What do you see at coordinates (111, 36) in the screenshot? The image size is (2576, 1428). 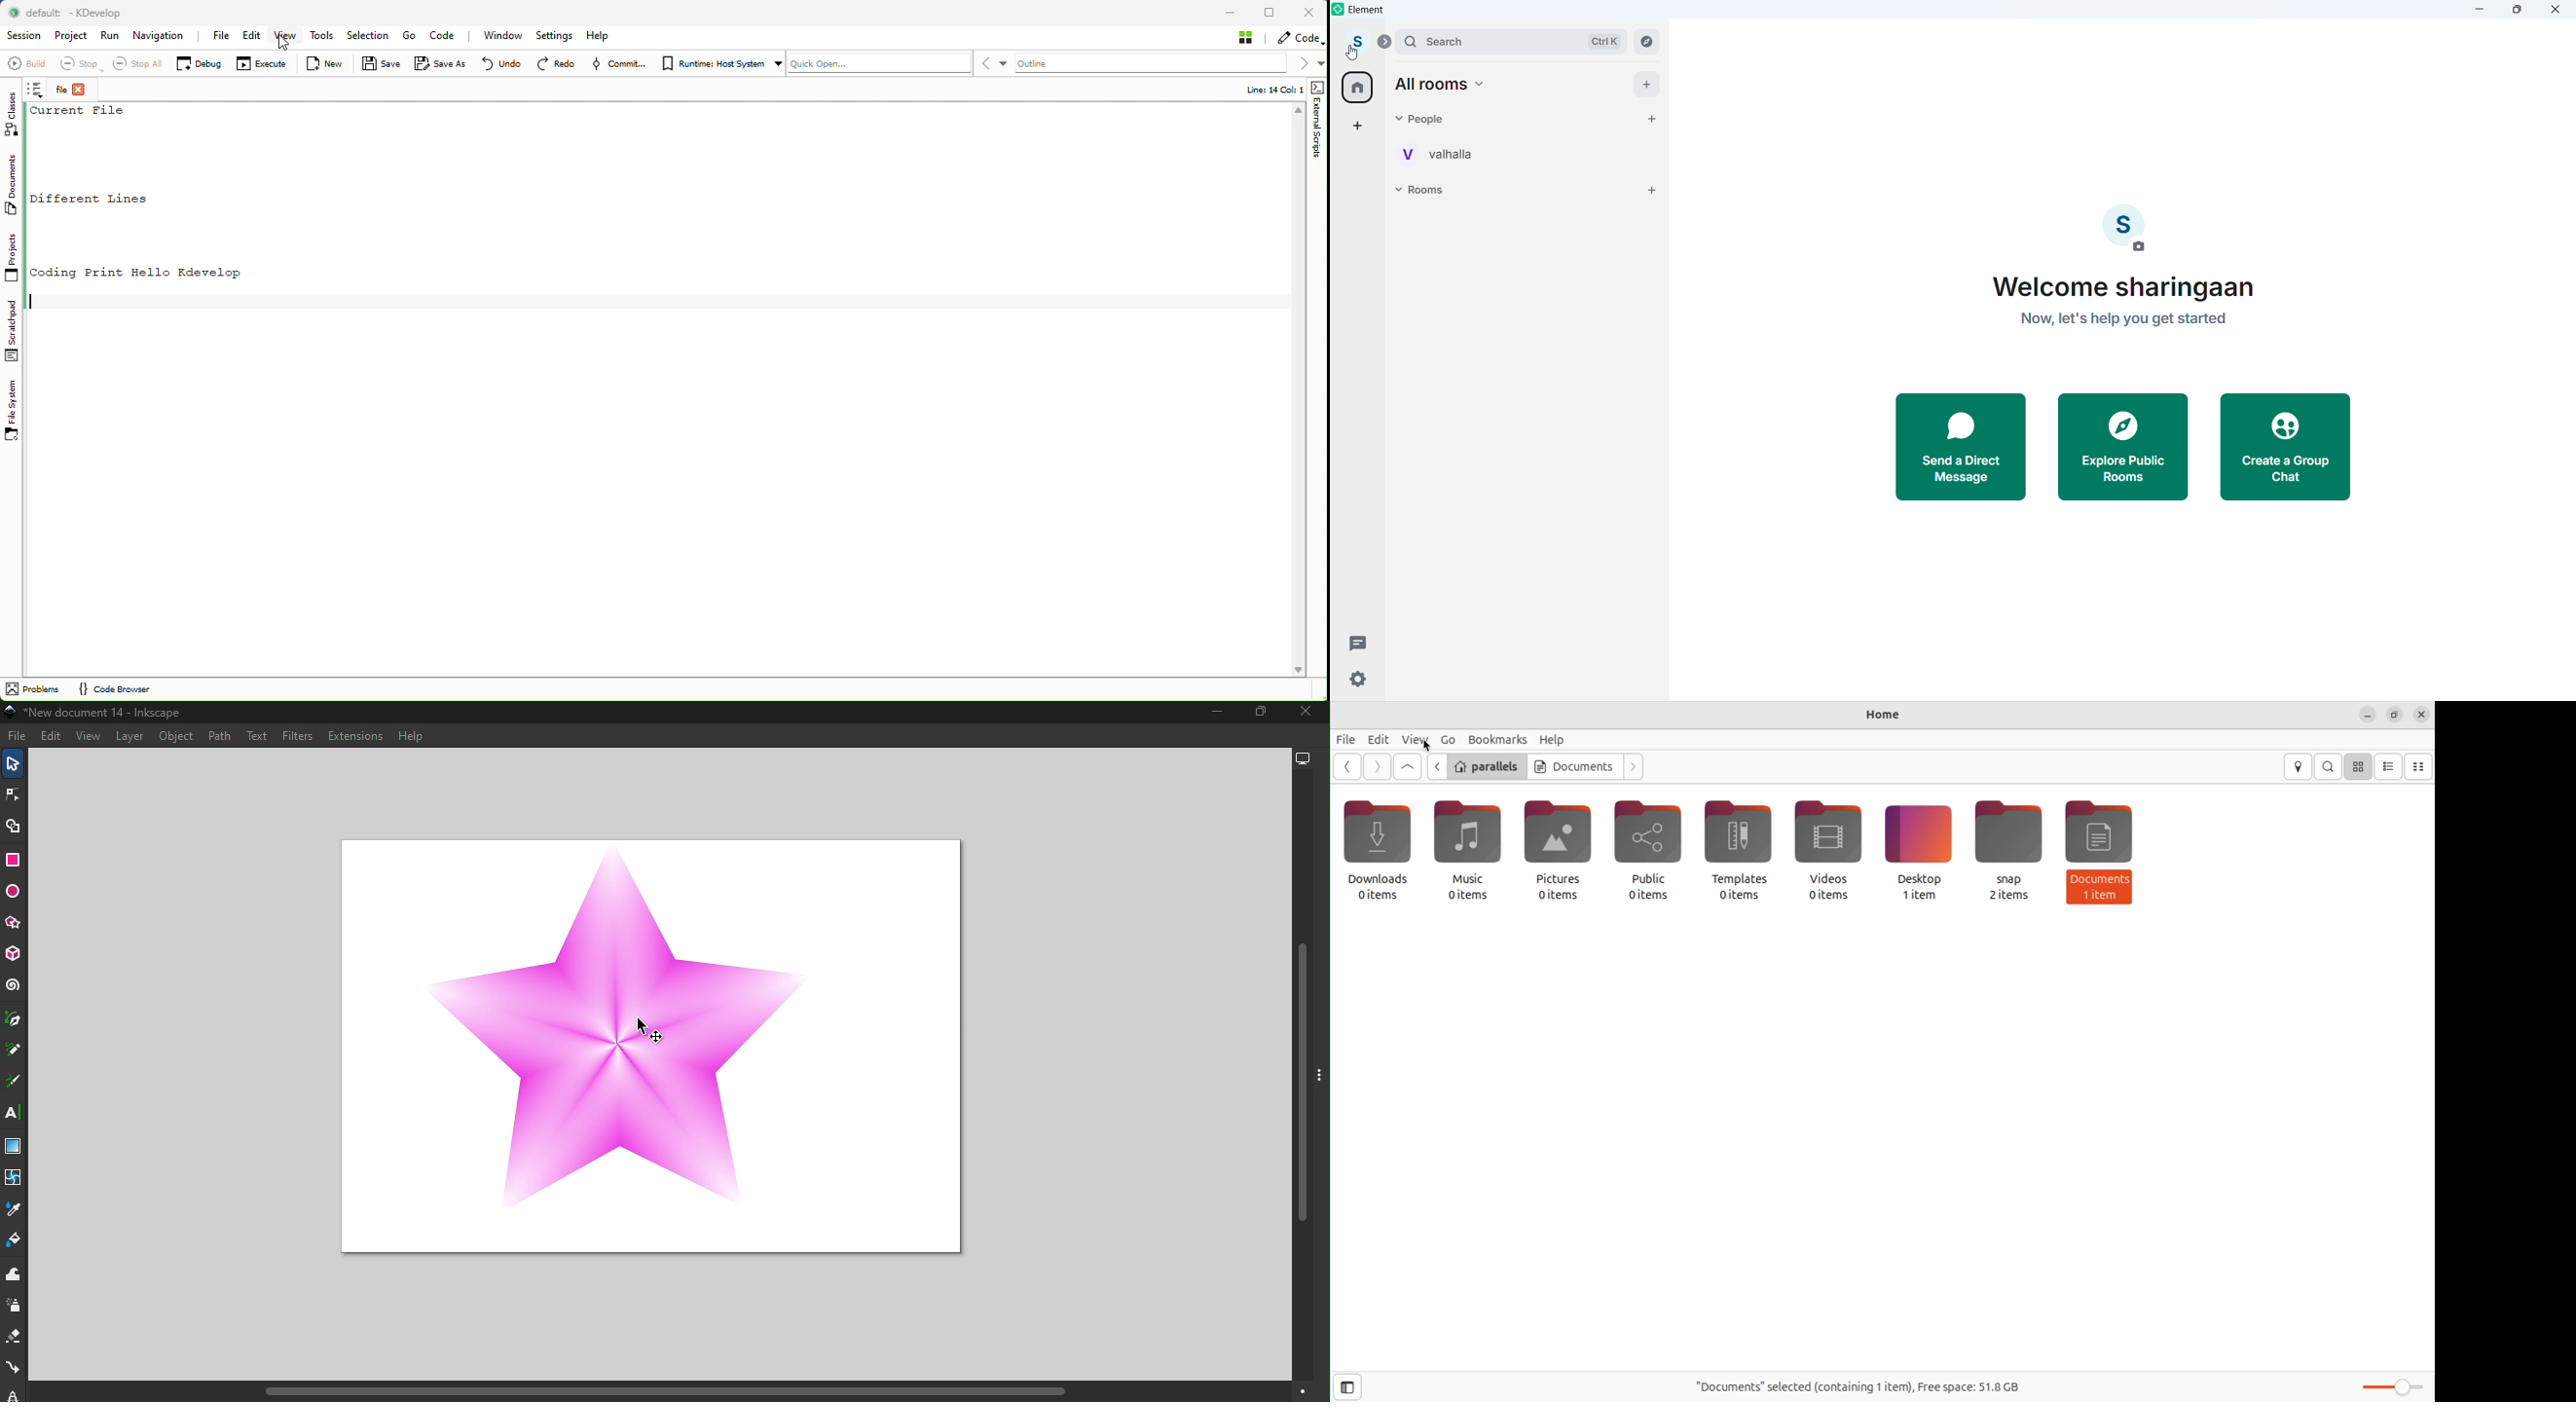 I see `Run` at bounding box center [111, 36].